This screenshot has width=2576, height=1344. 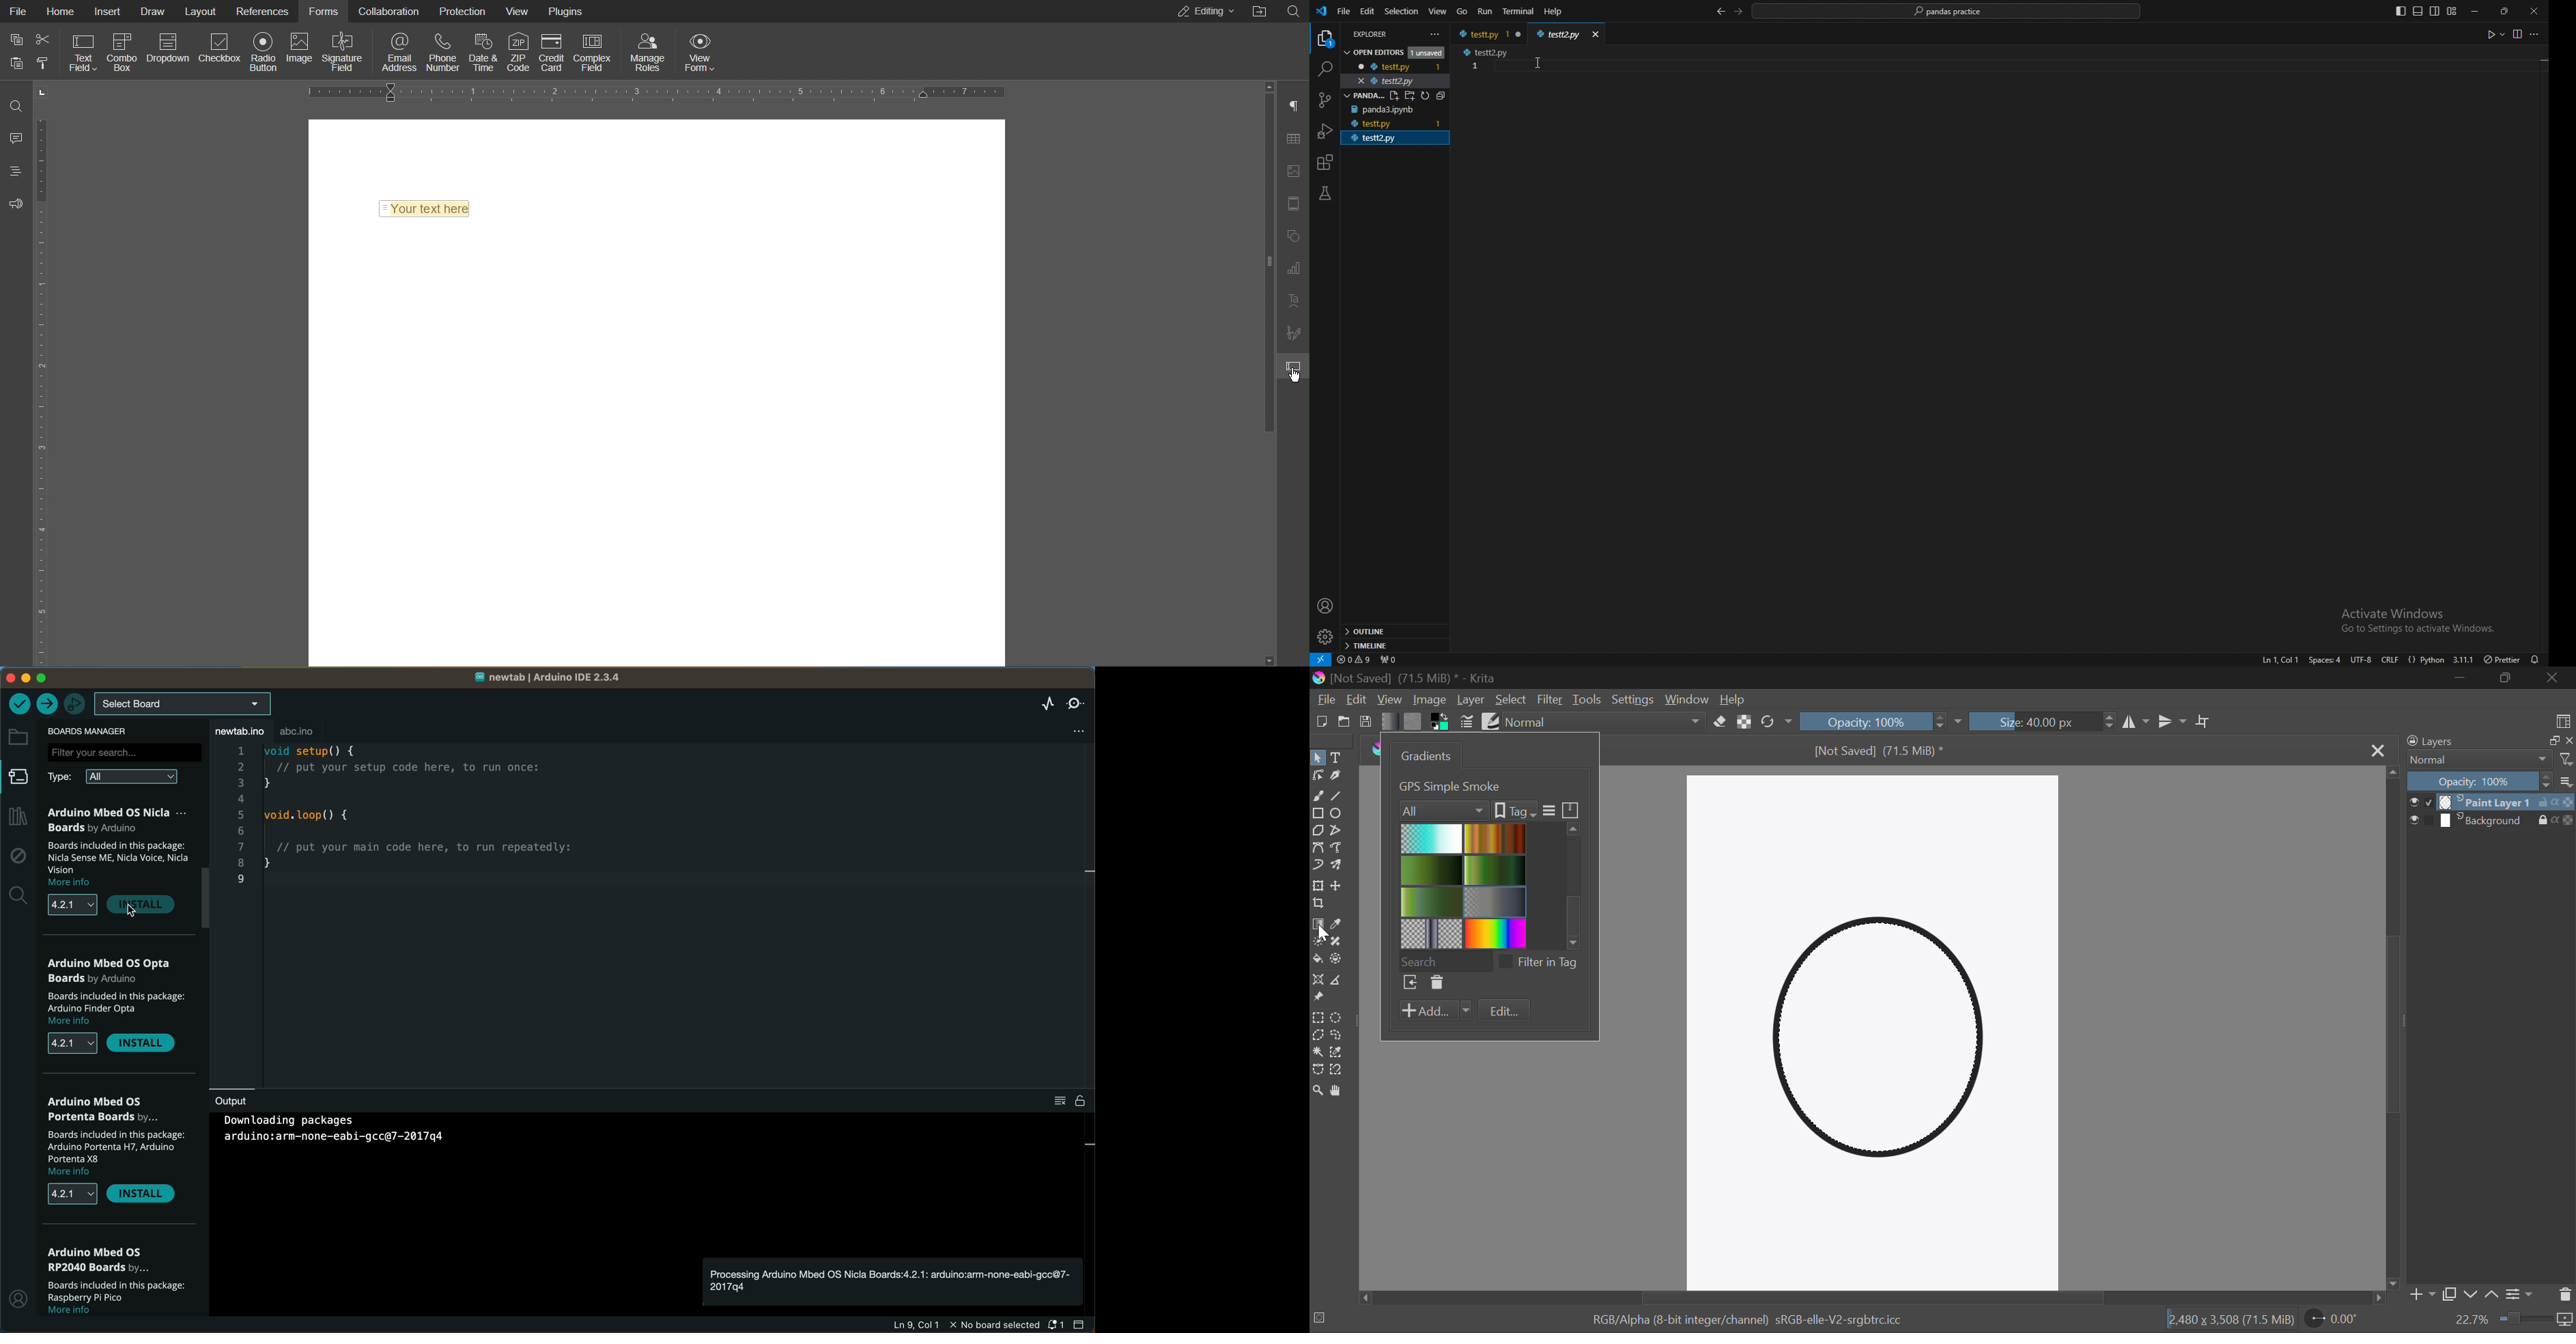 What do you see at coordinates (1882, 1043) in the screenshot?
I see `Shape Selected` at bounding box center [1882, 1043].